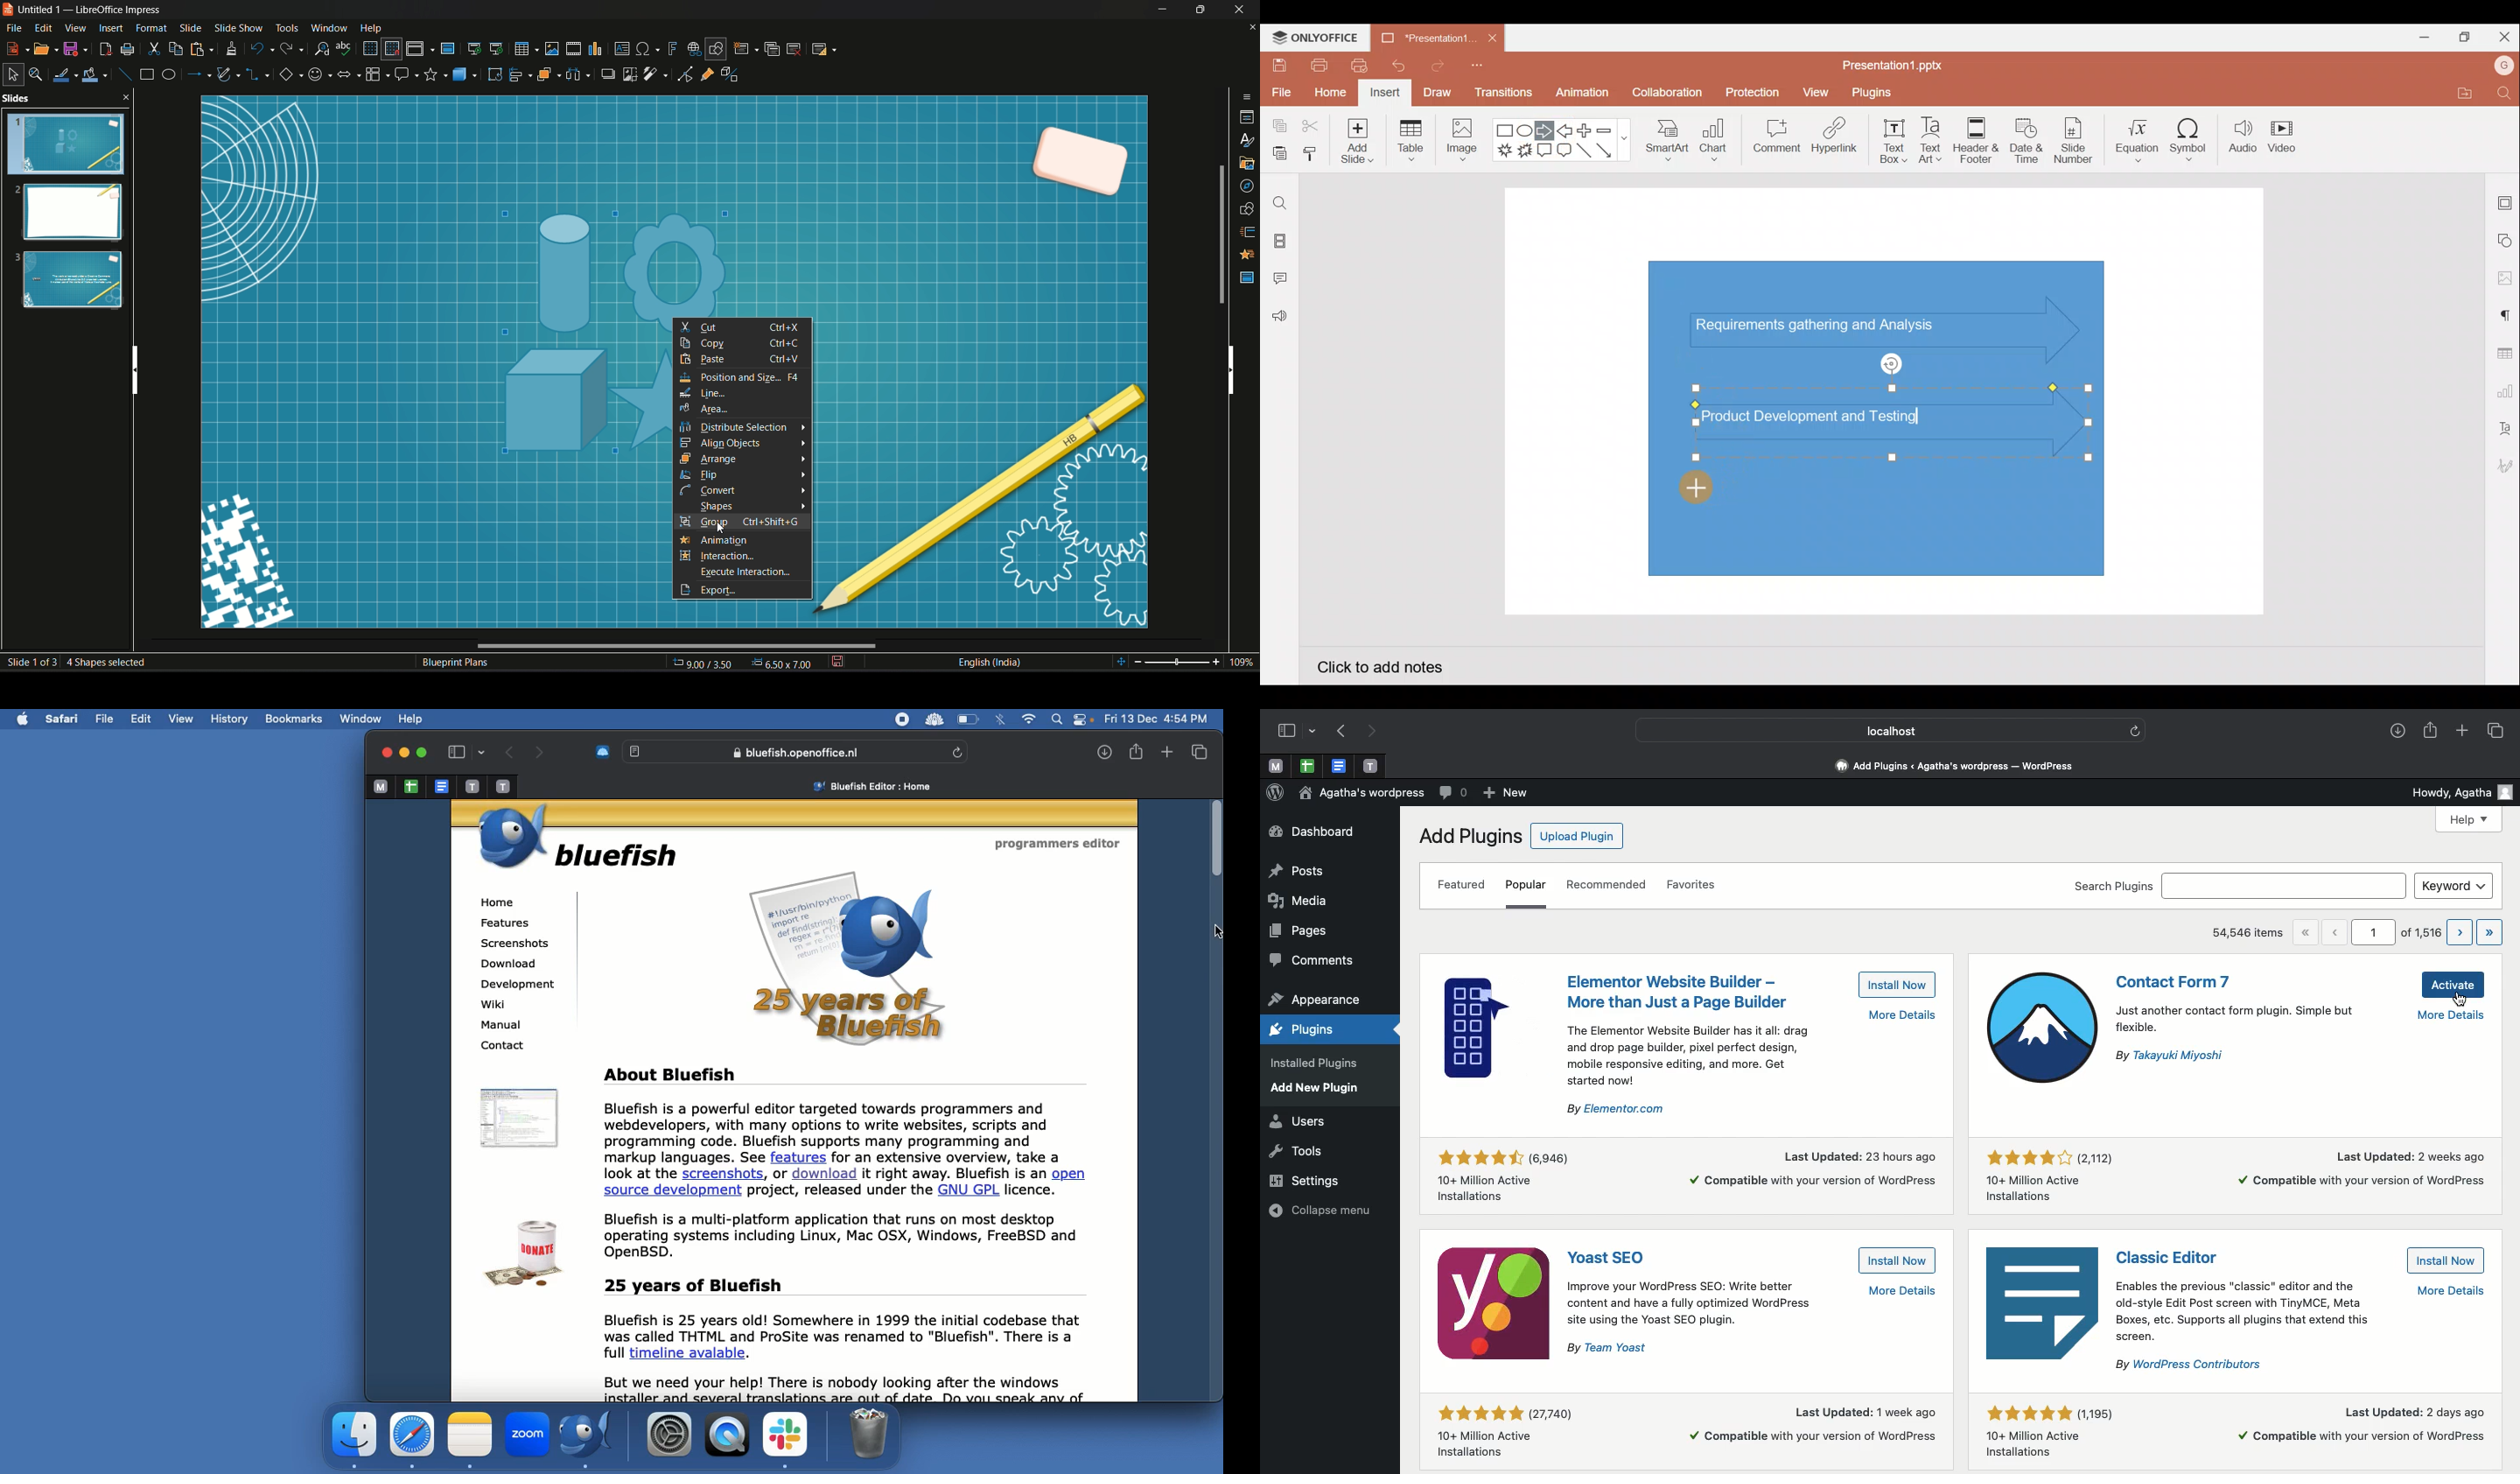  What do you see at coordinates (2470, 819) in the screenshot?
I see `Help` at bounding box center [2470, 819].